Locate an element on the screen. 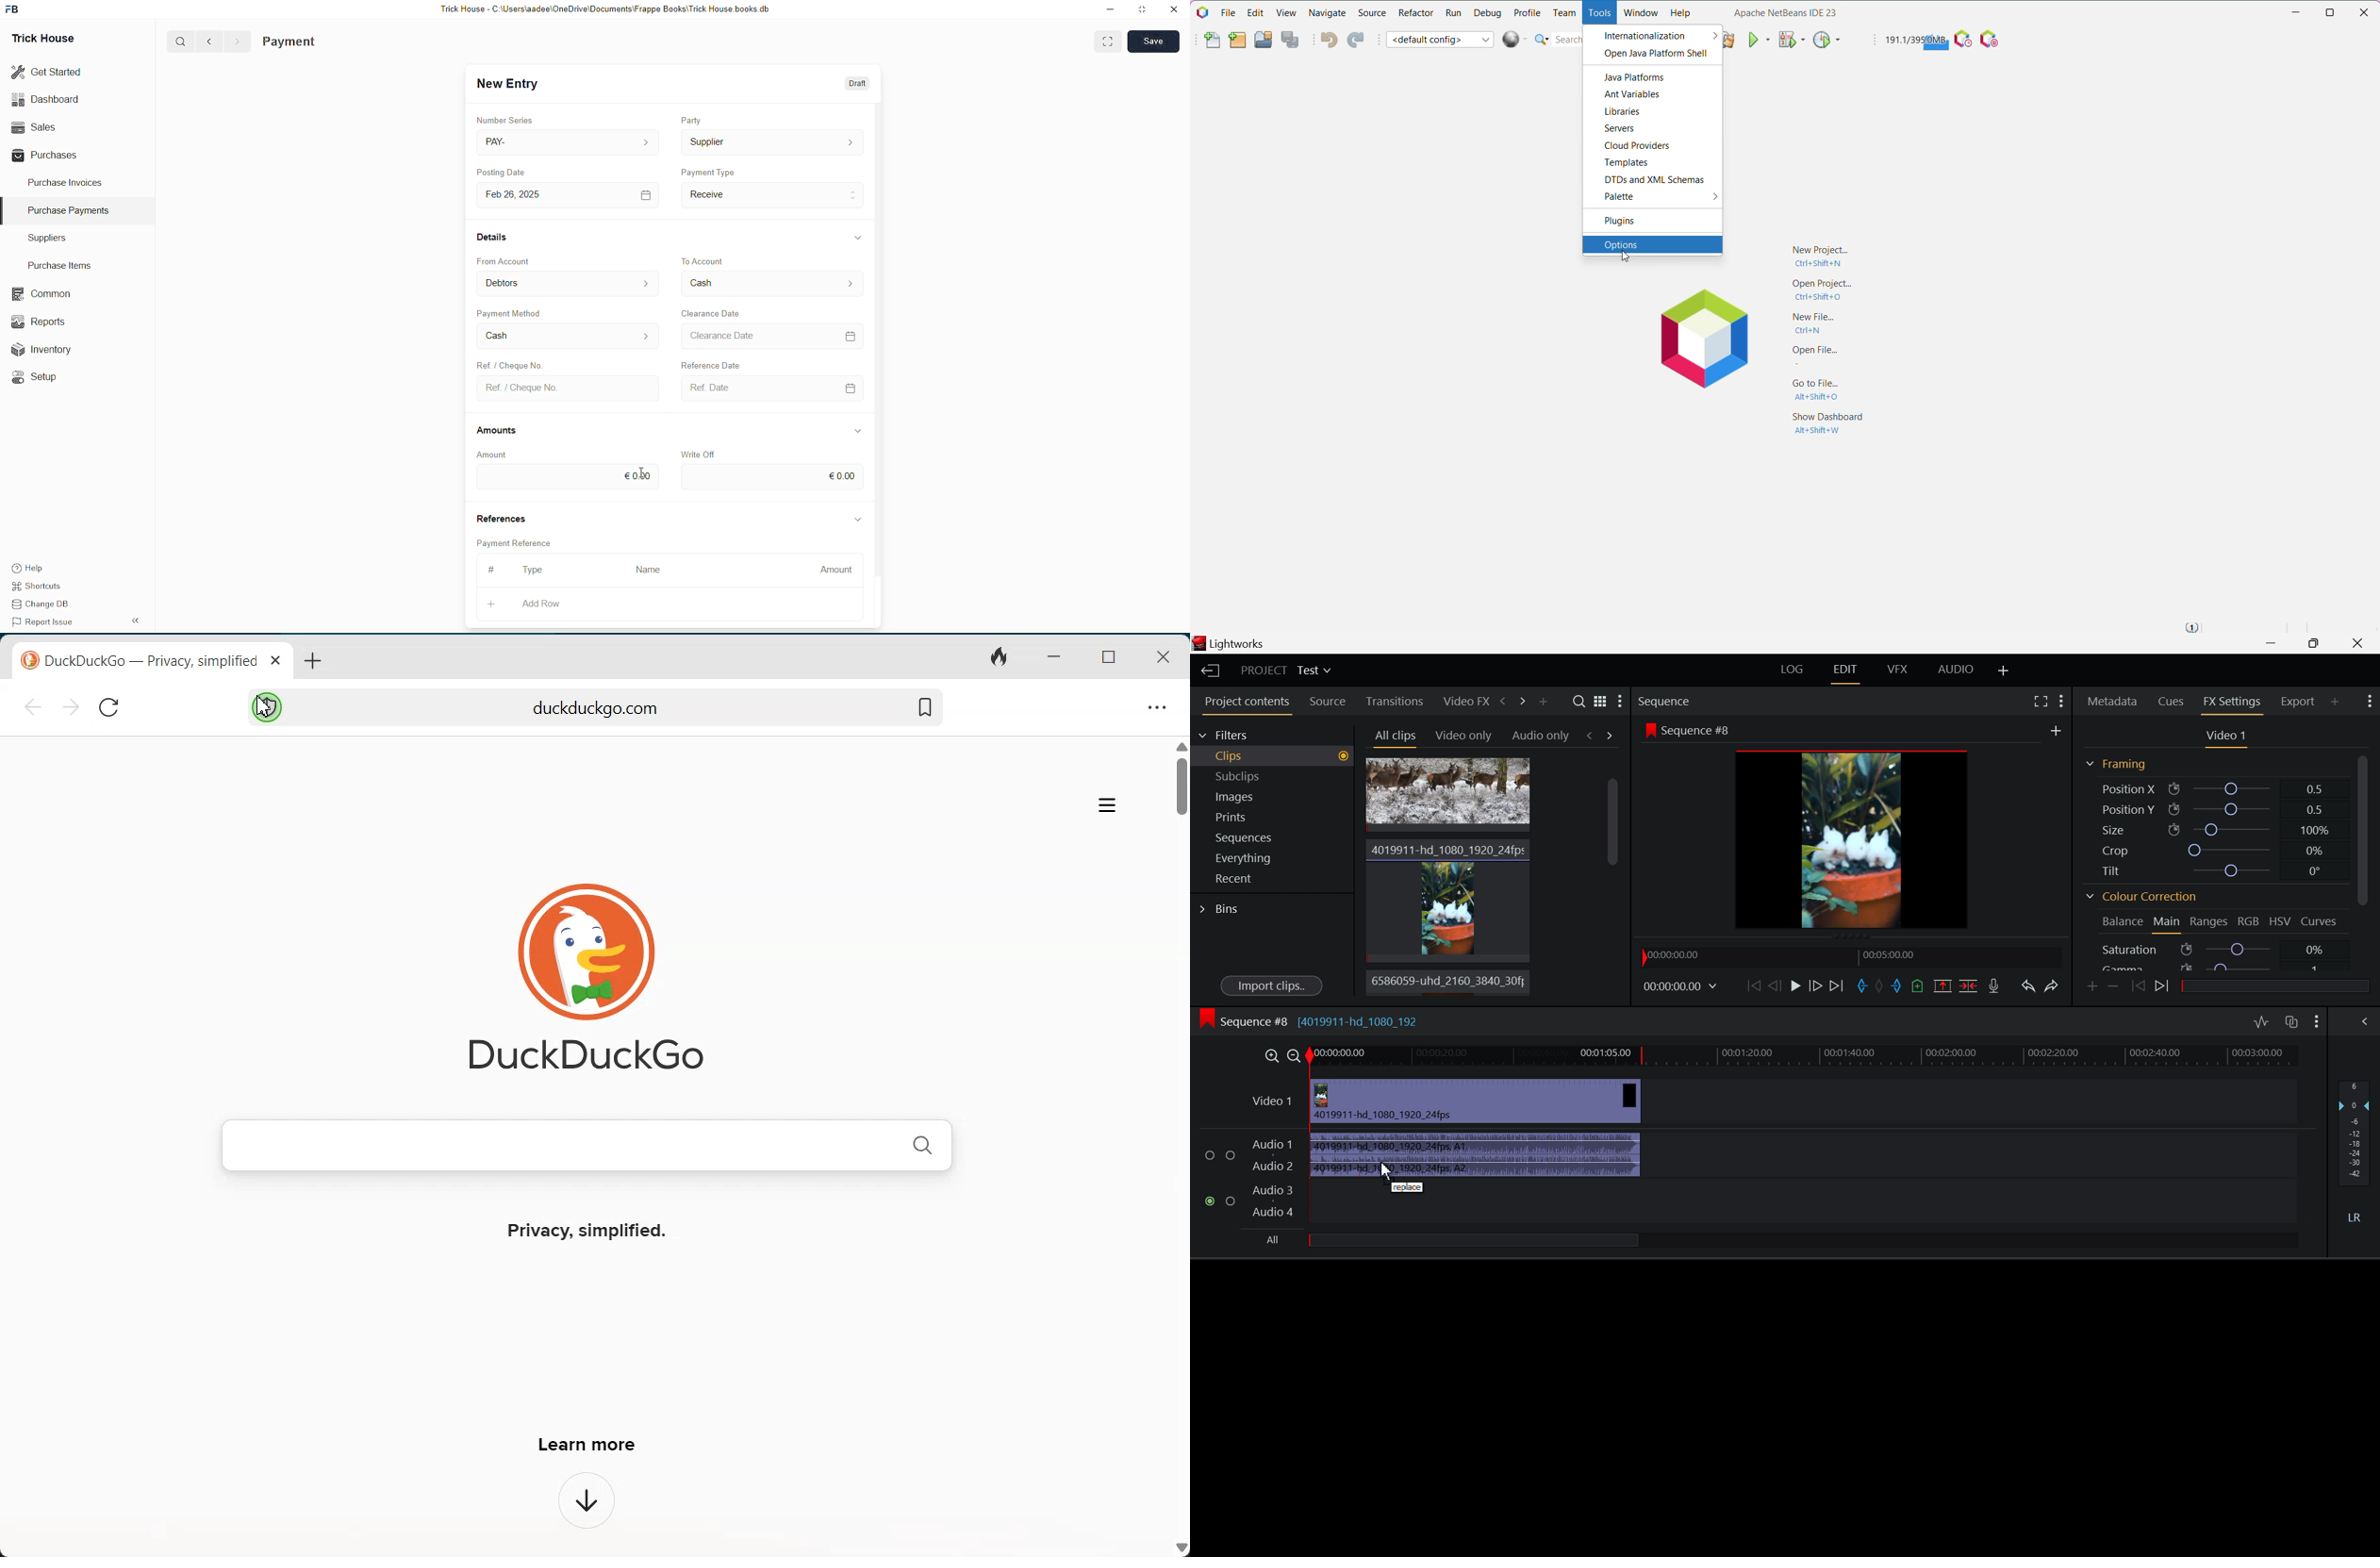 The image size is (2380, 1568). Payment Method is located at coordinates (510, 313).